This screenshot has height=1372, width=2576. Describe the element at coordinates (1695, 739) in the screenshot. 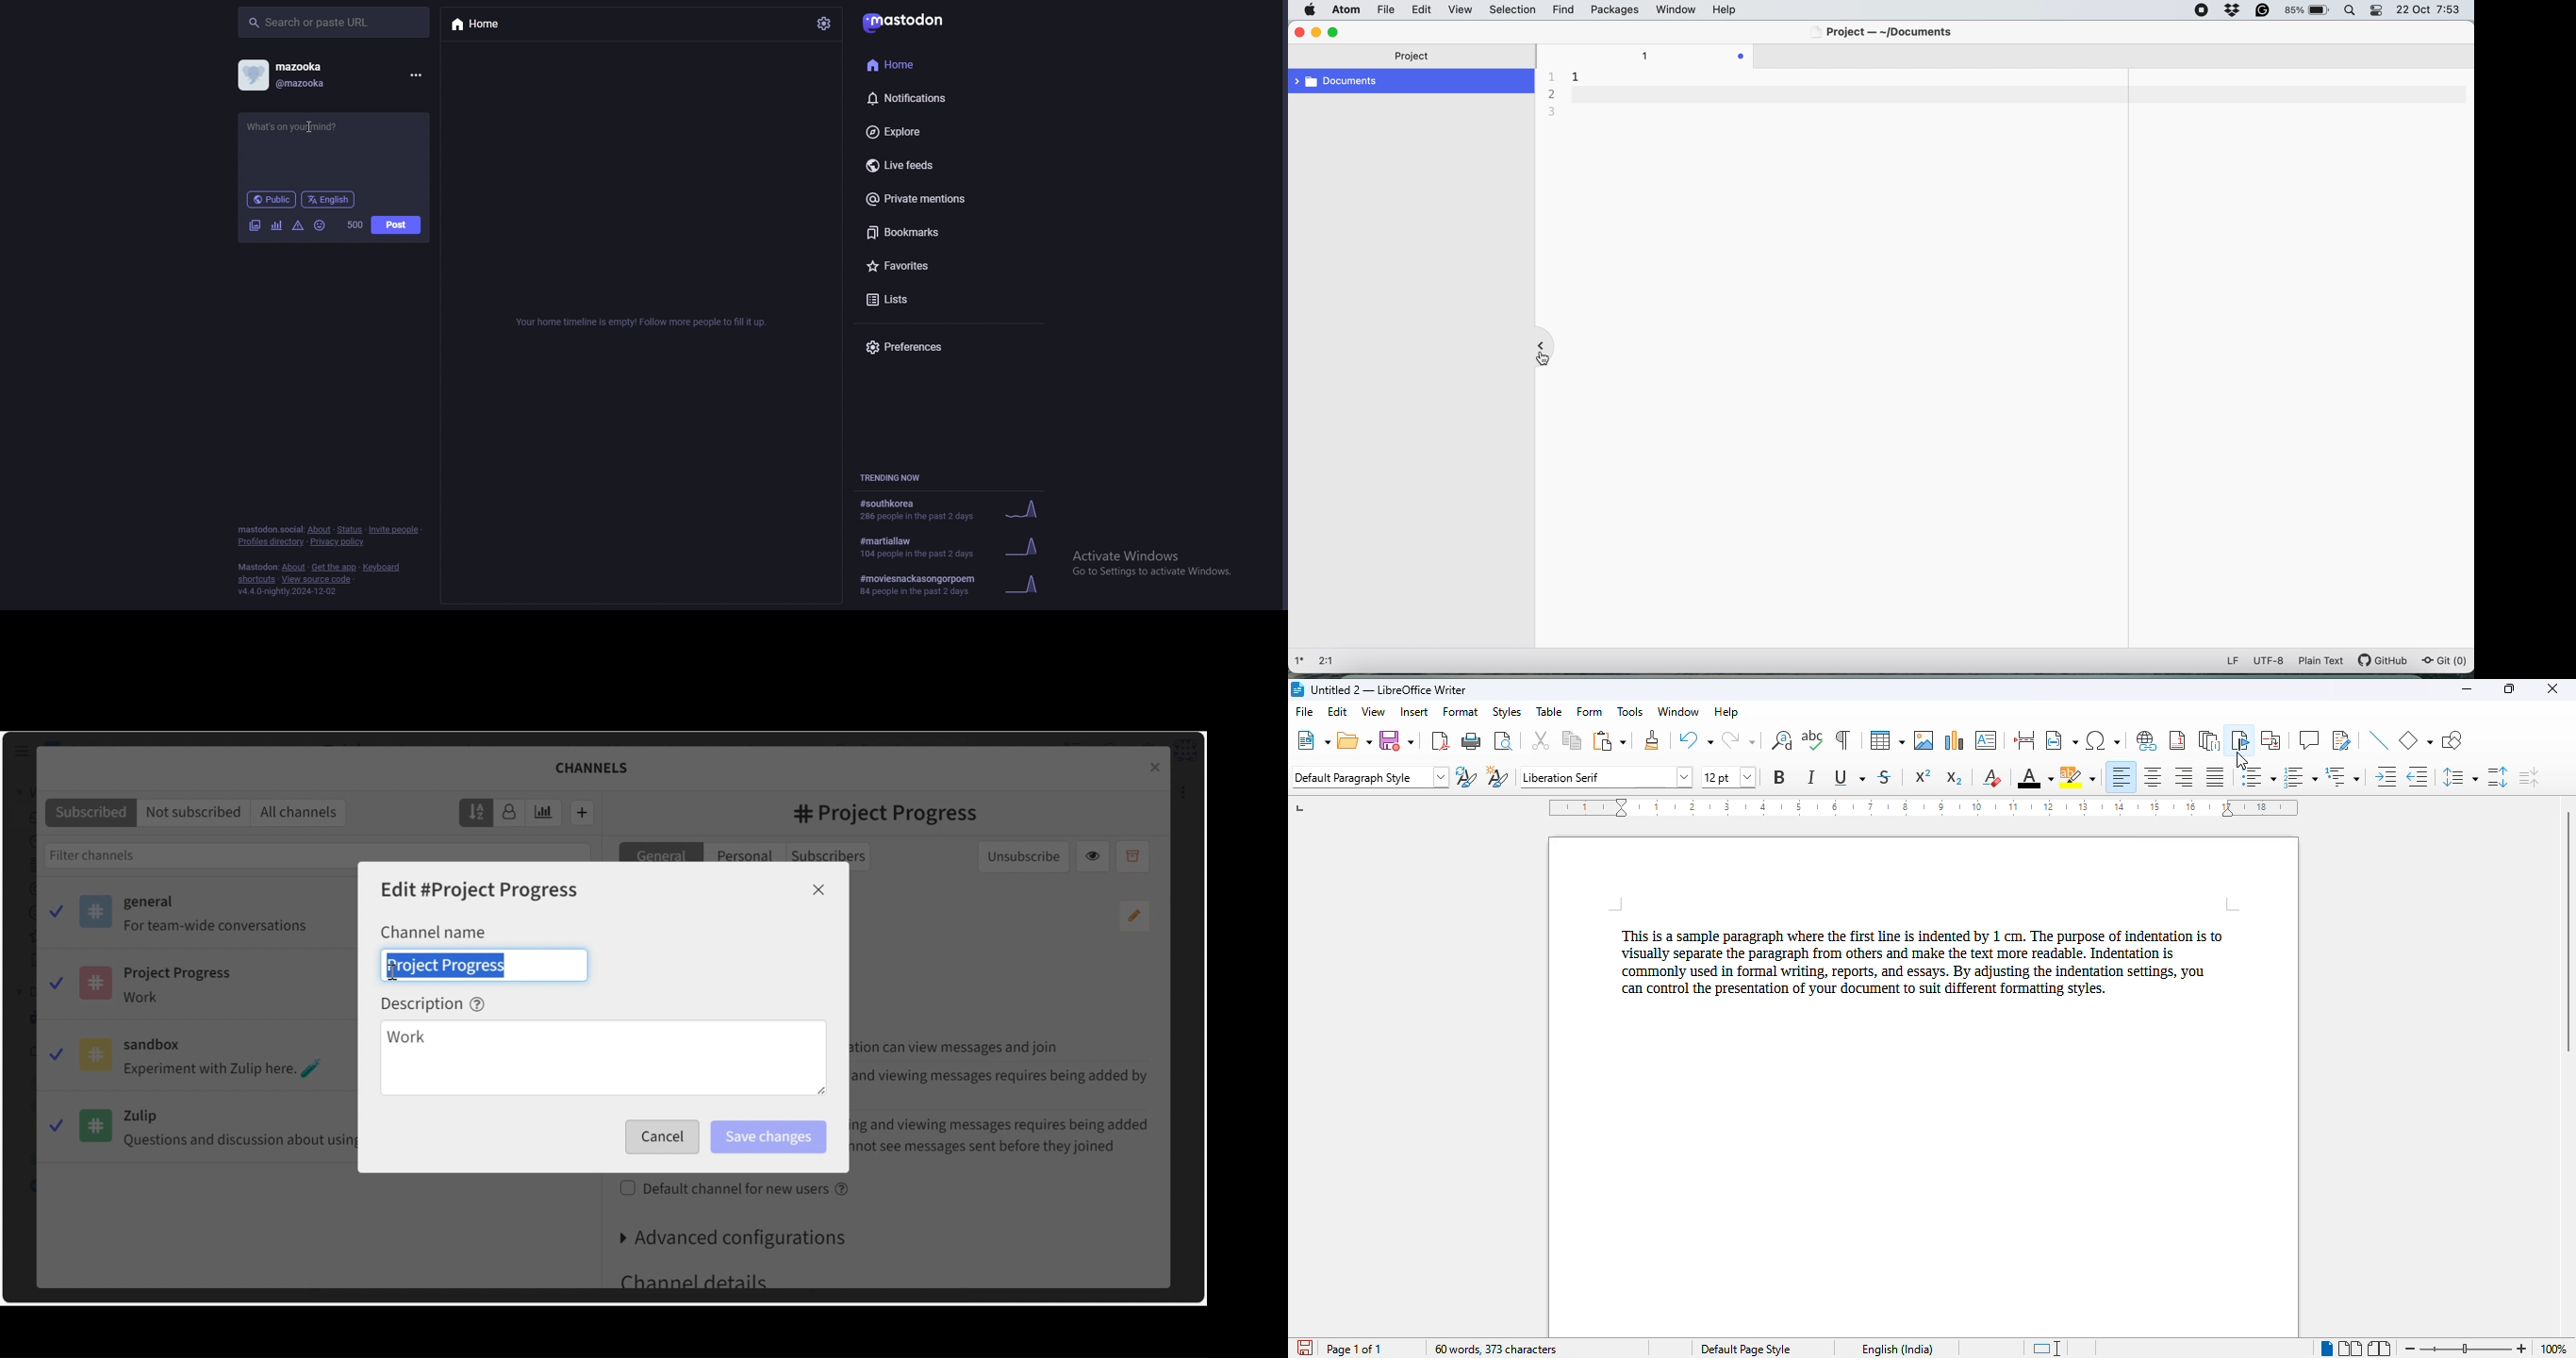

I see `undo` at that location.